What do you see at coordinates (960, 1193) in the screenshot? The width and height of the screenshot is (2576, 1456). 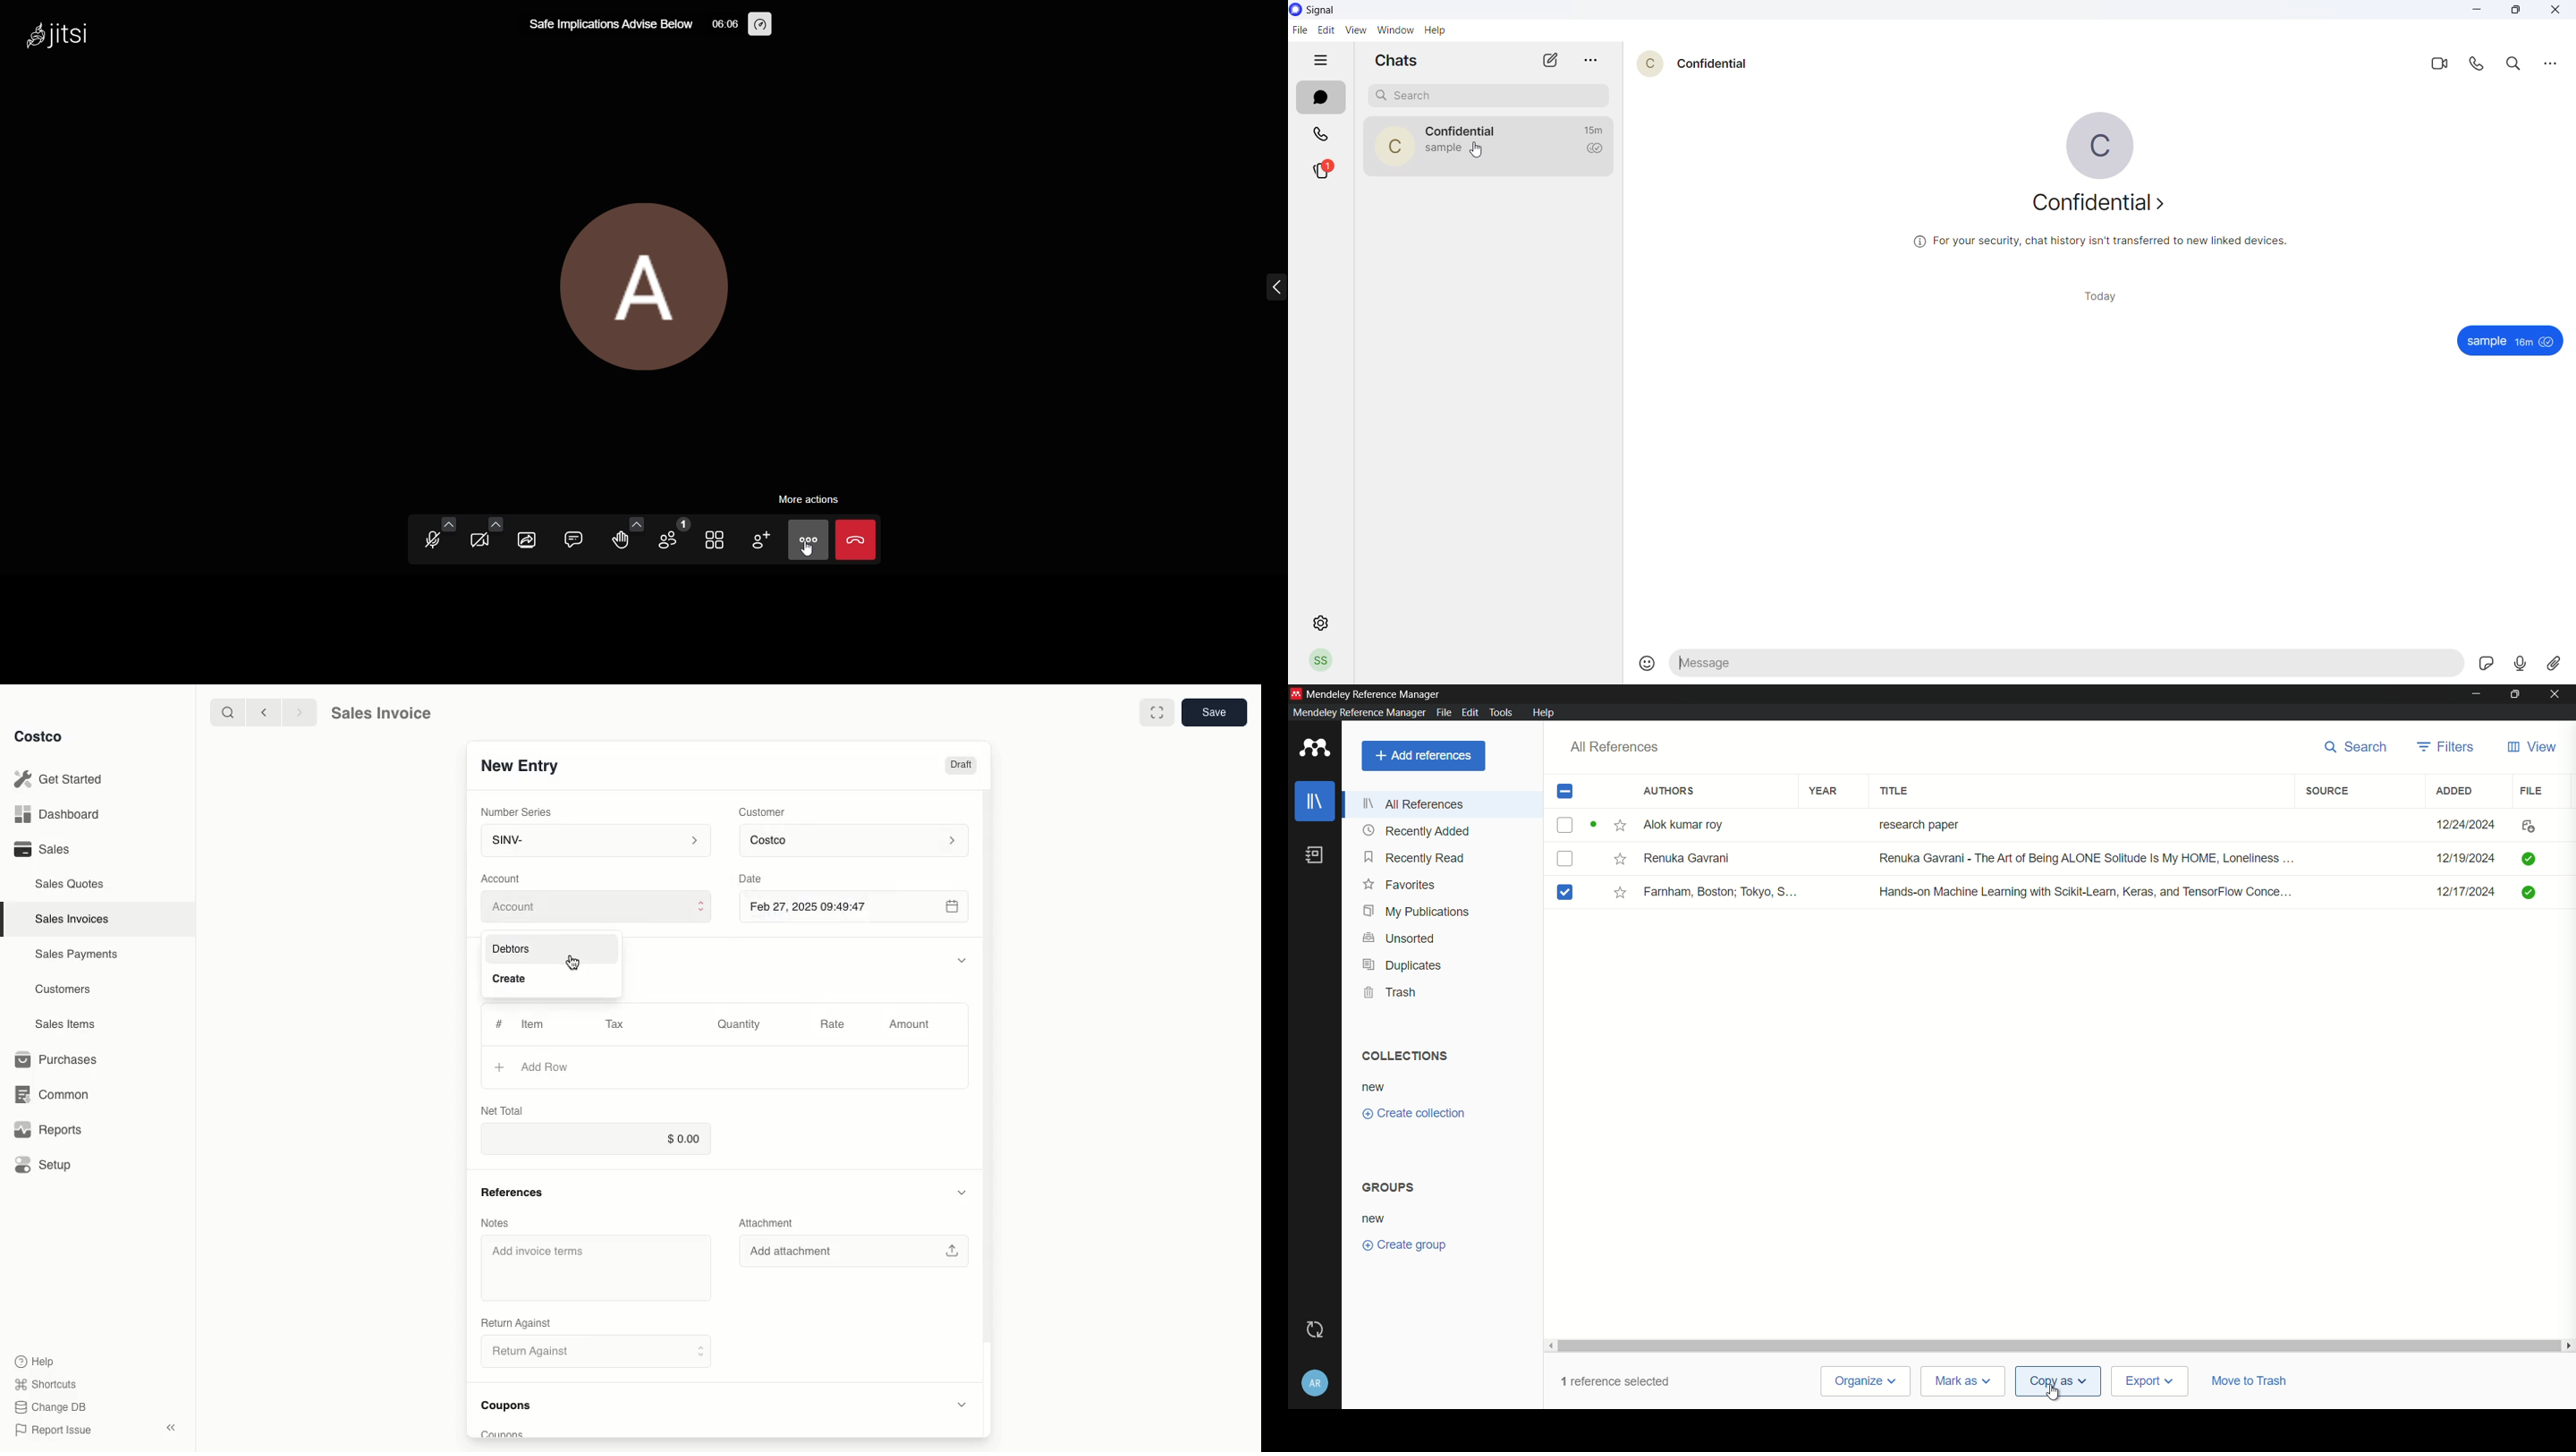 I see `Hide` at bounding box center [960, 1193].